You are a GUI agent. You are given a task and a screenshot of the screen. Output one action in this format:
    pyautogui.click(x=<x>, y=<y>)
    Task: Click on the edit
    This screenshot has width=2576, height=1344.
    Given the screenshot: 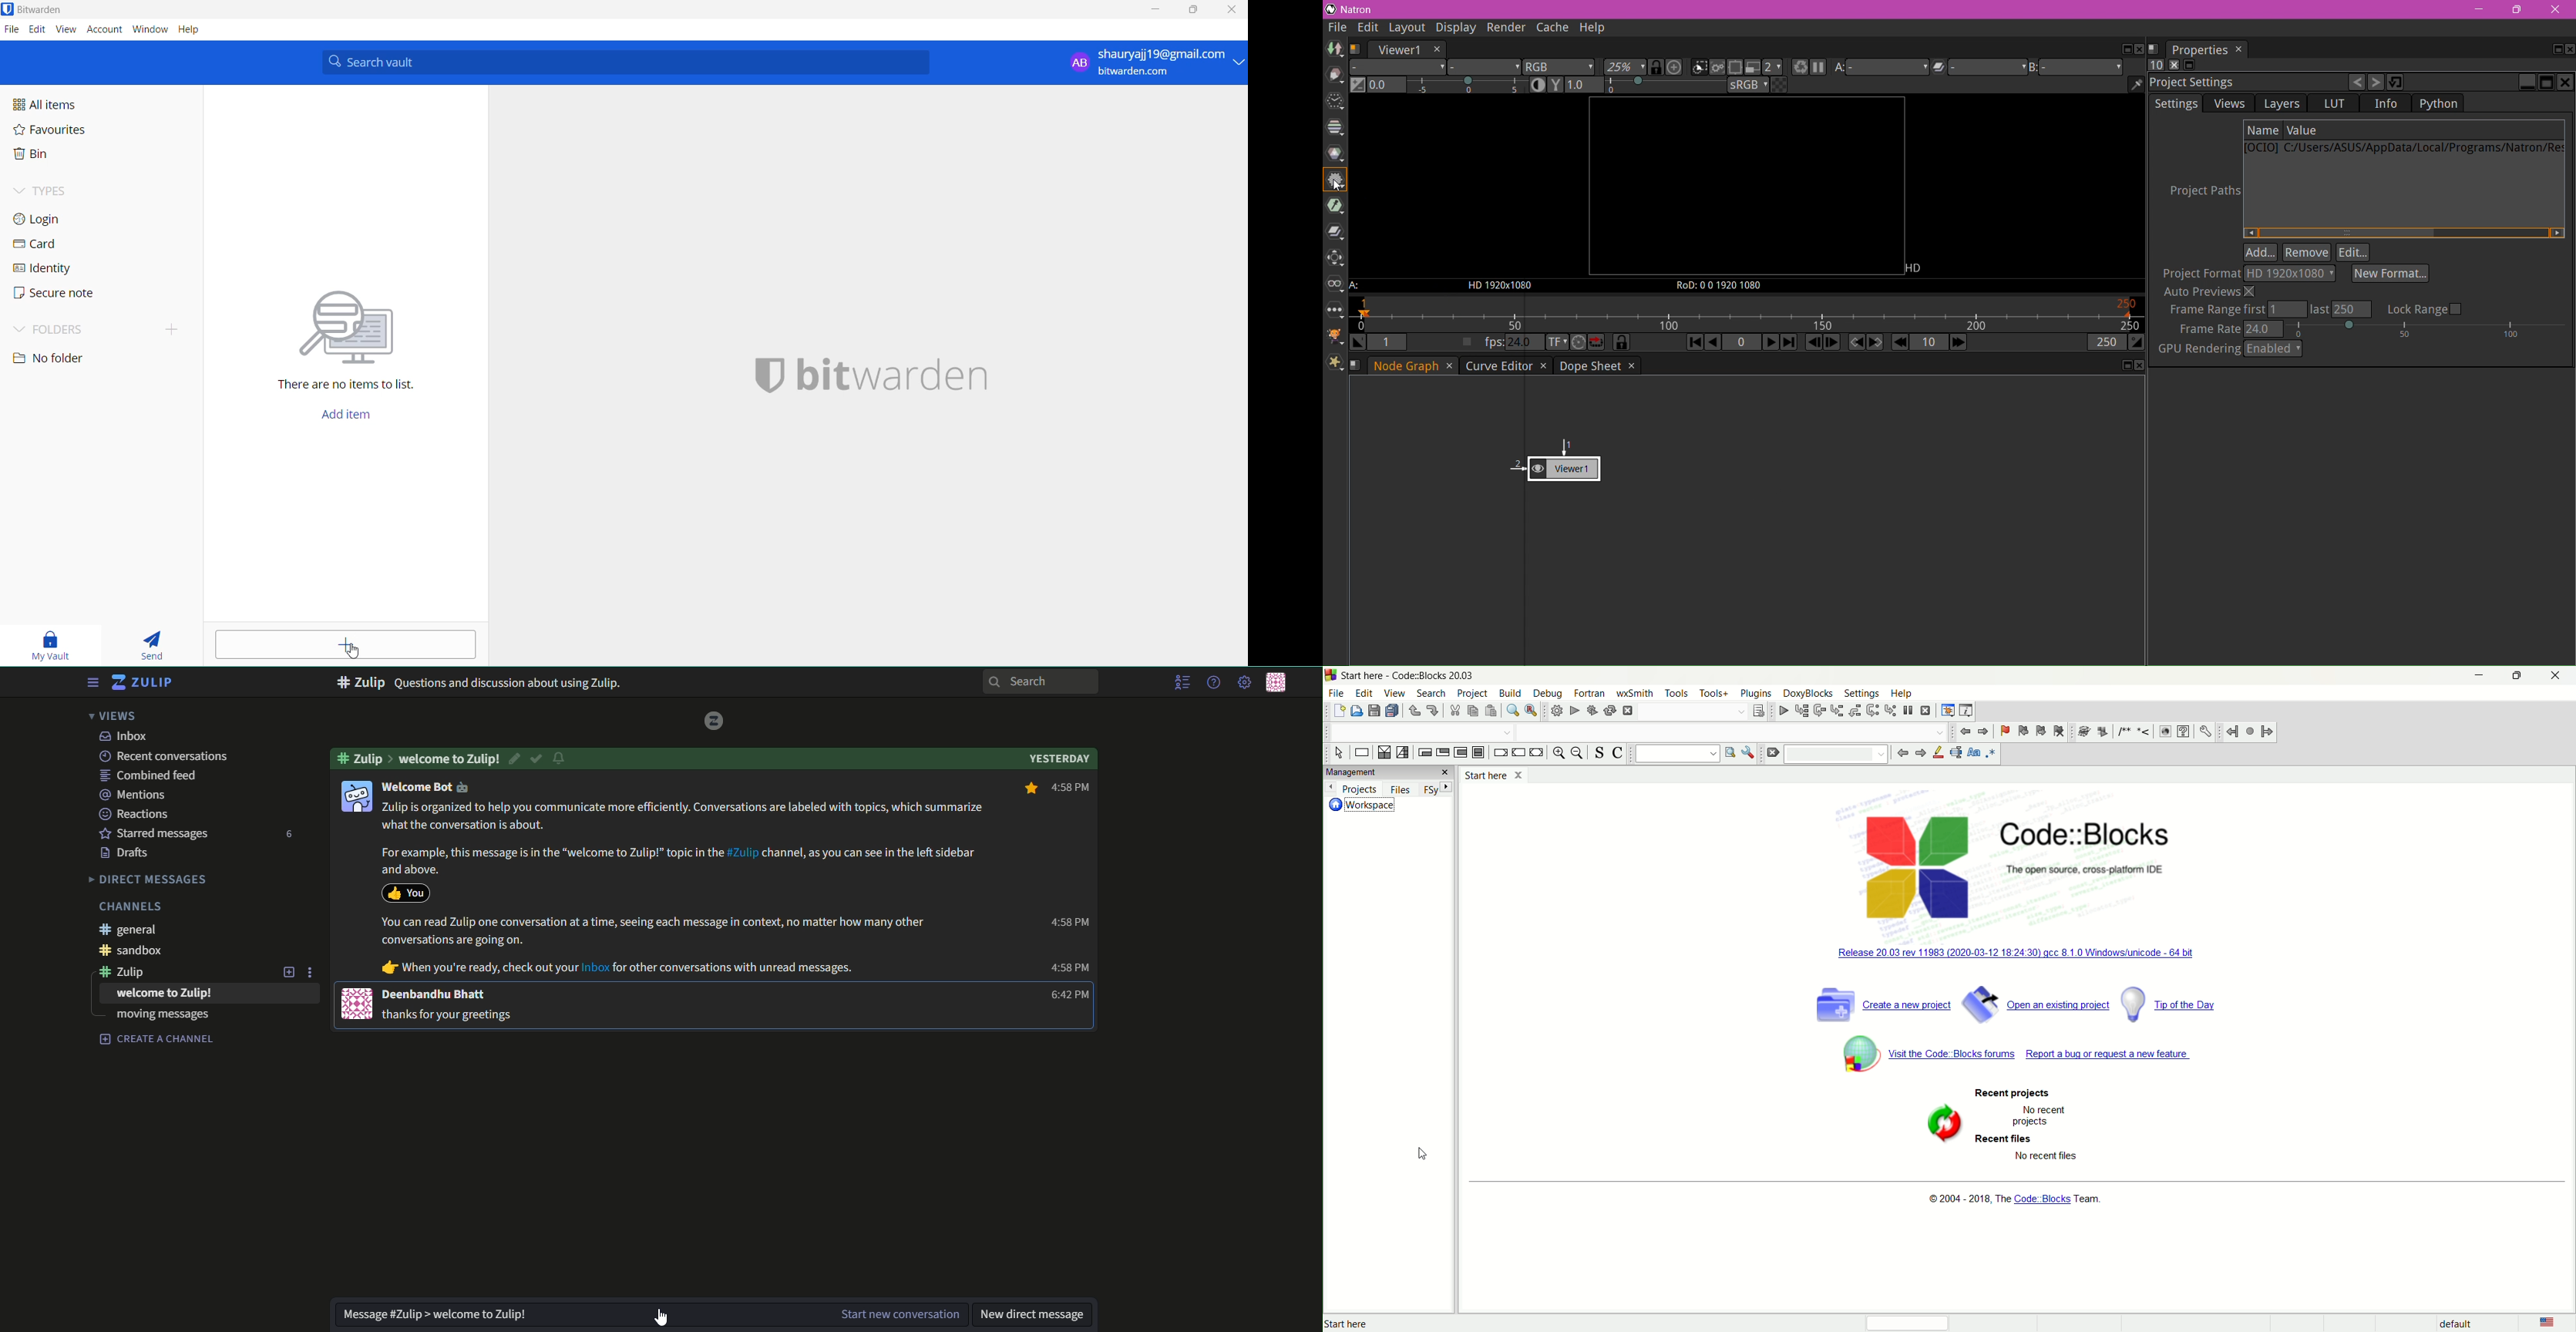 What is the action you would take?
    pyautogui.click(x=516, y=758)
    